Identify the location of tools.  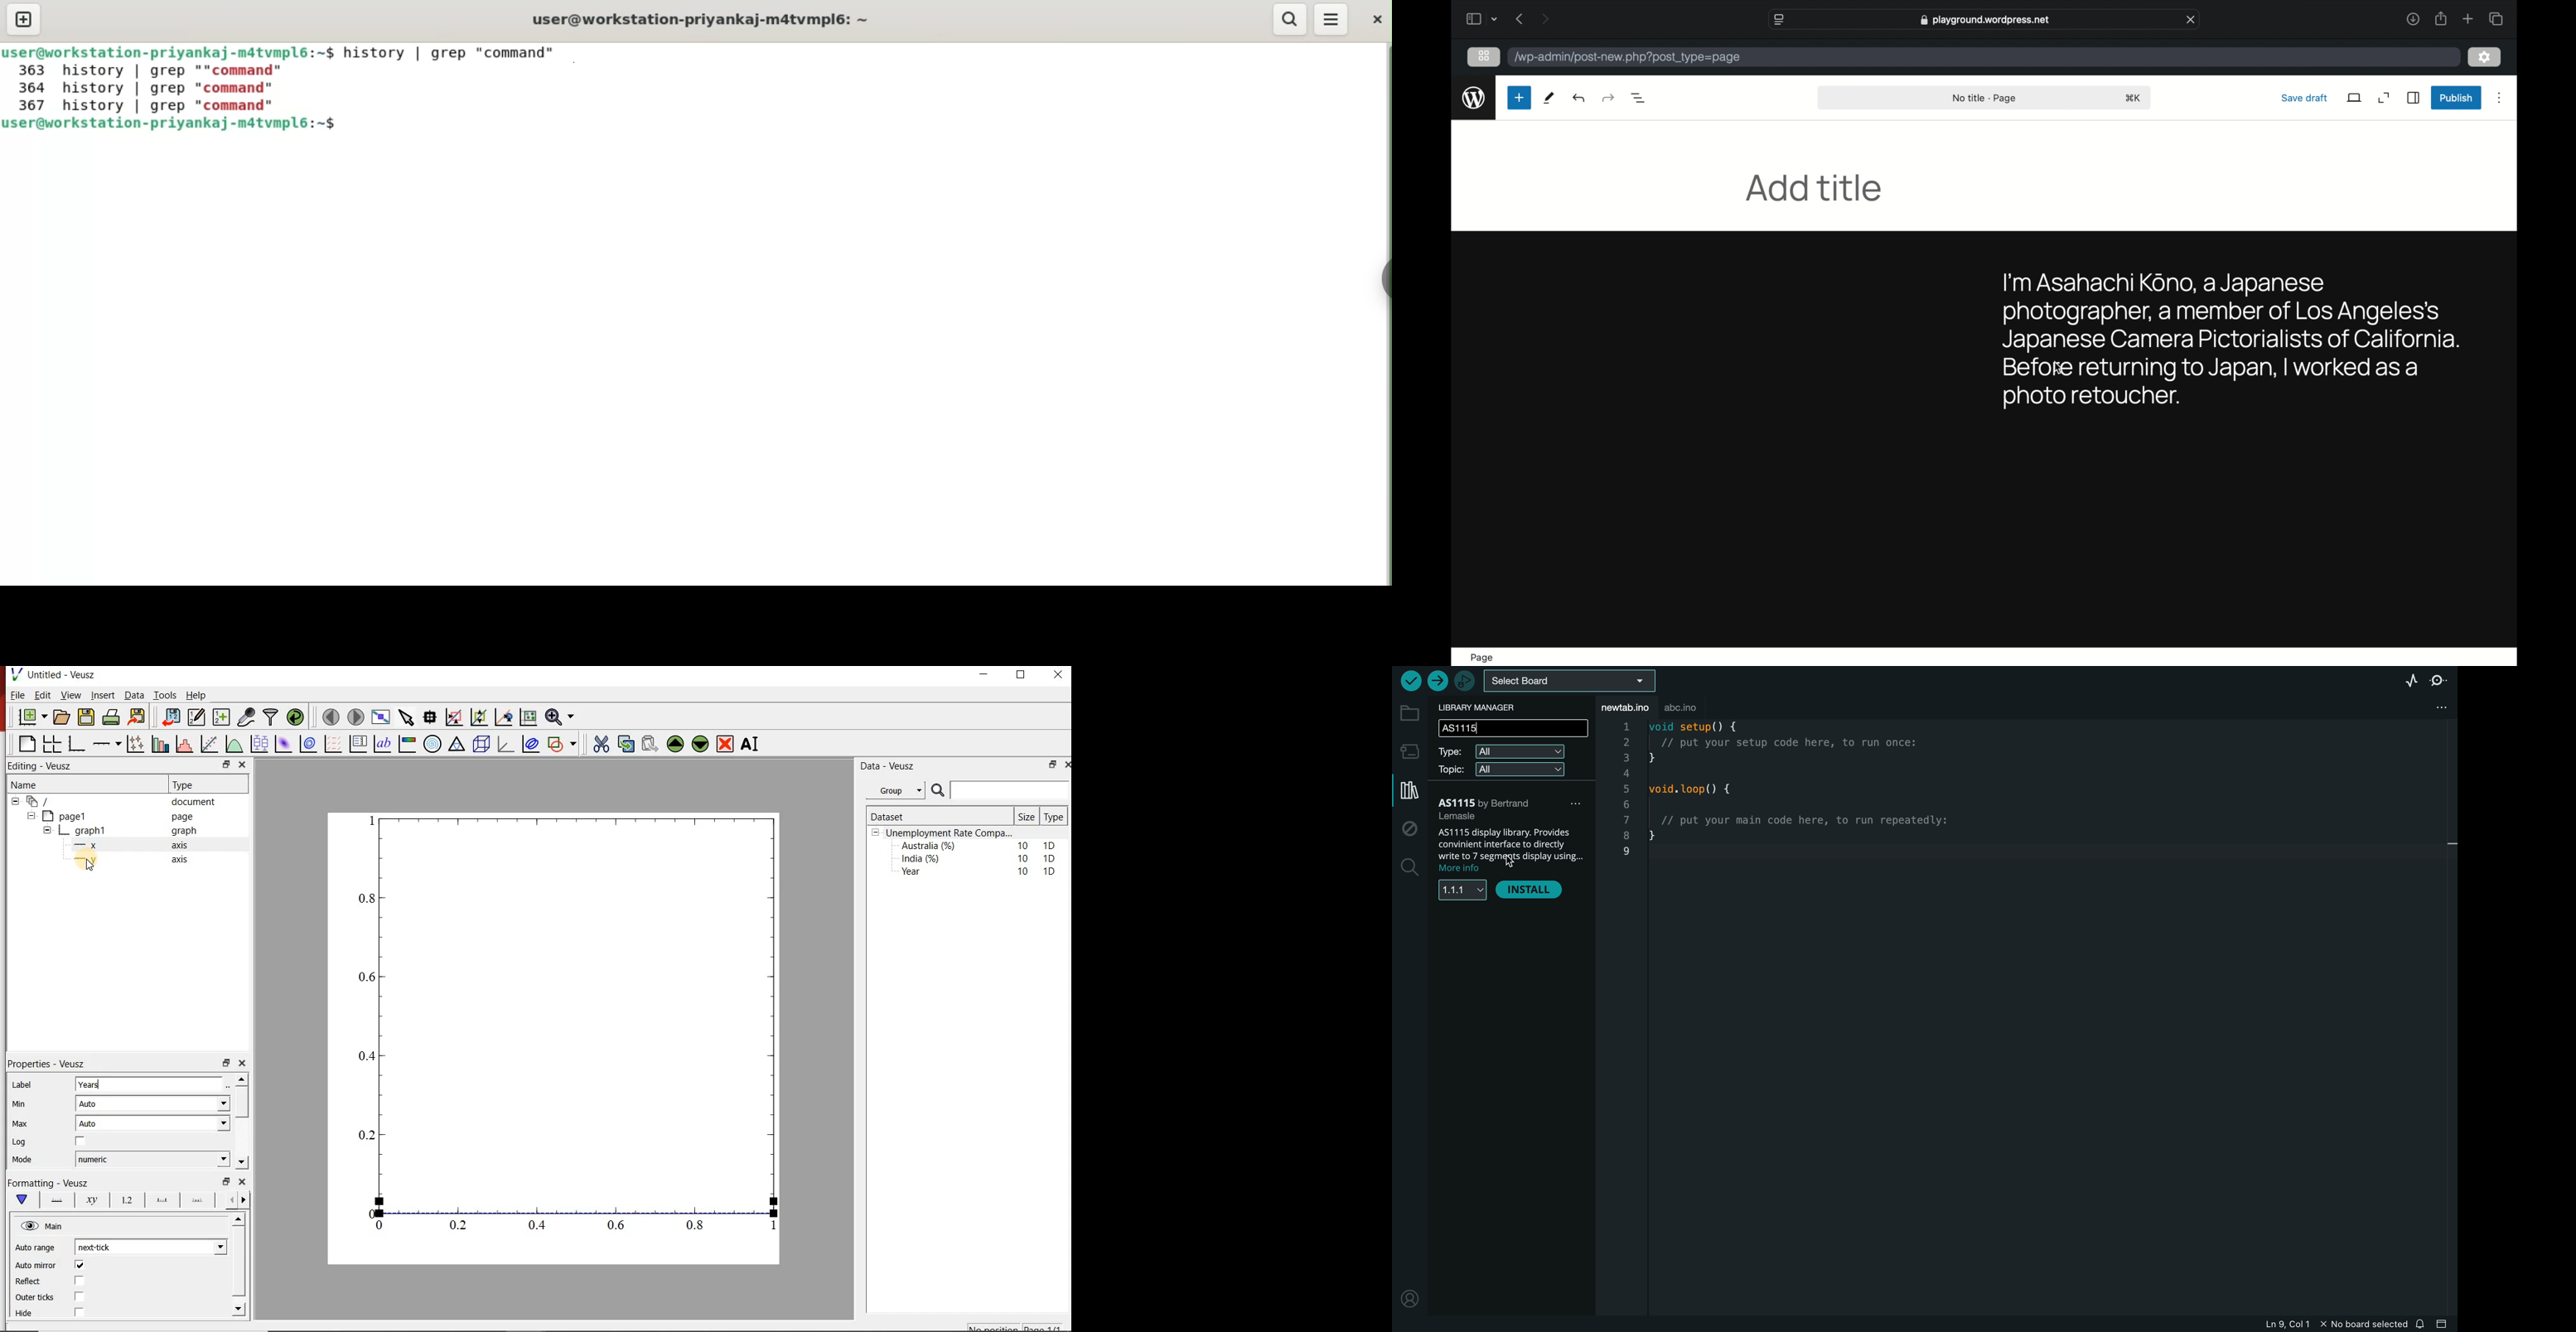
(1550, 97).